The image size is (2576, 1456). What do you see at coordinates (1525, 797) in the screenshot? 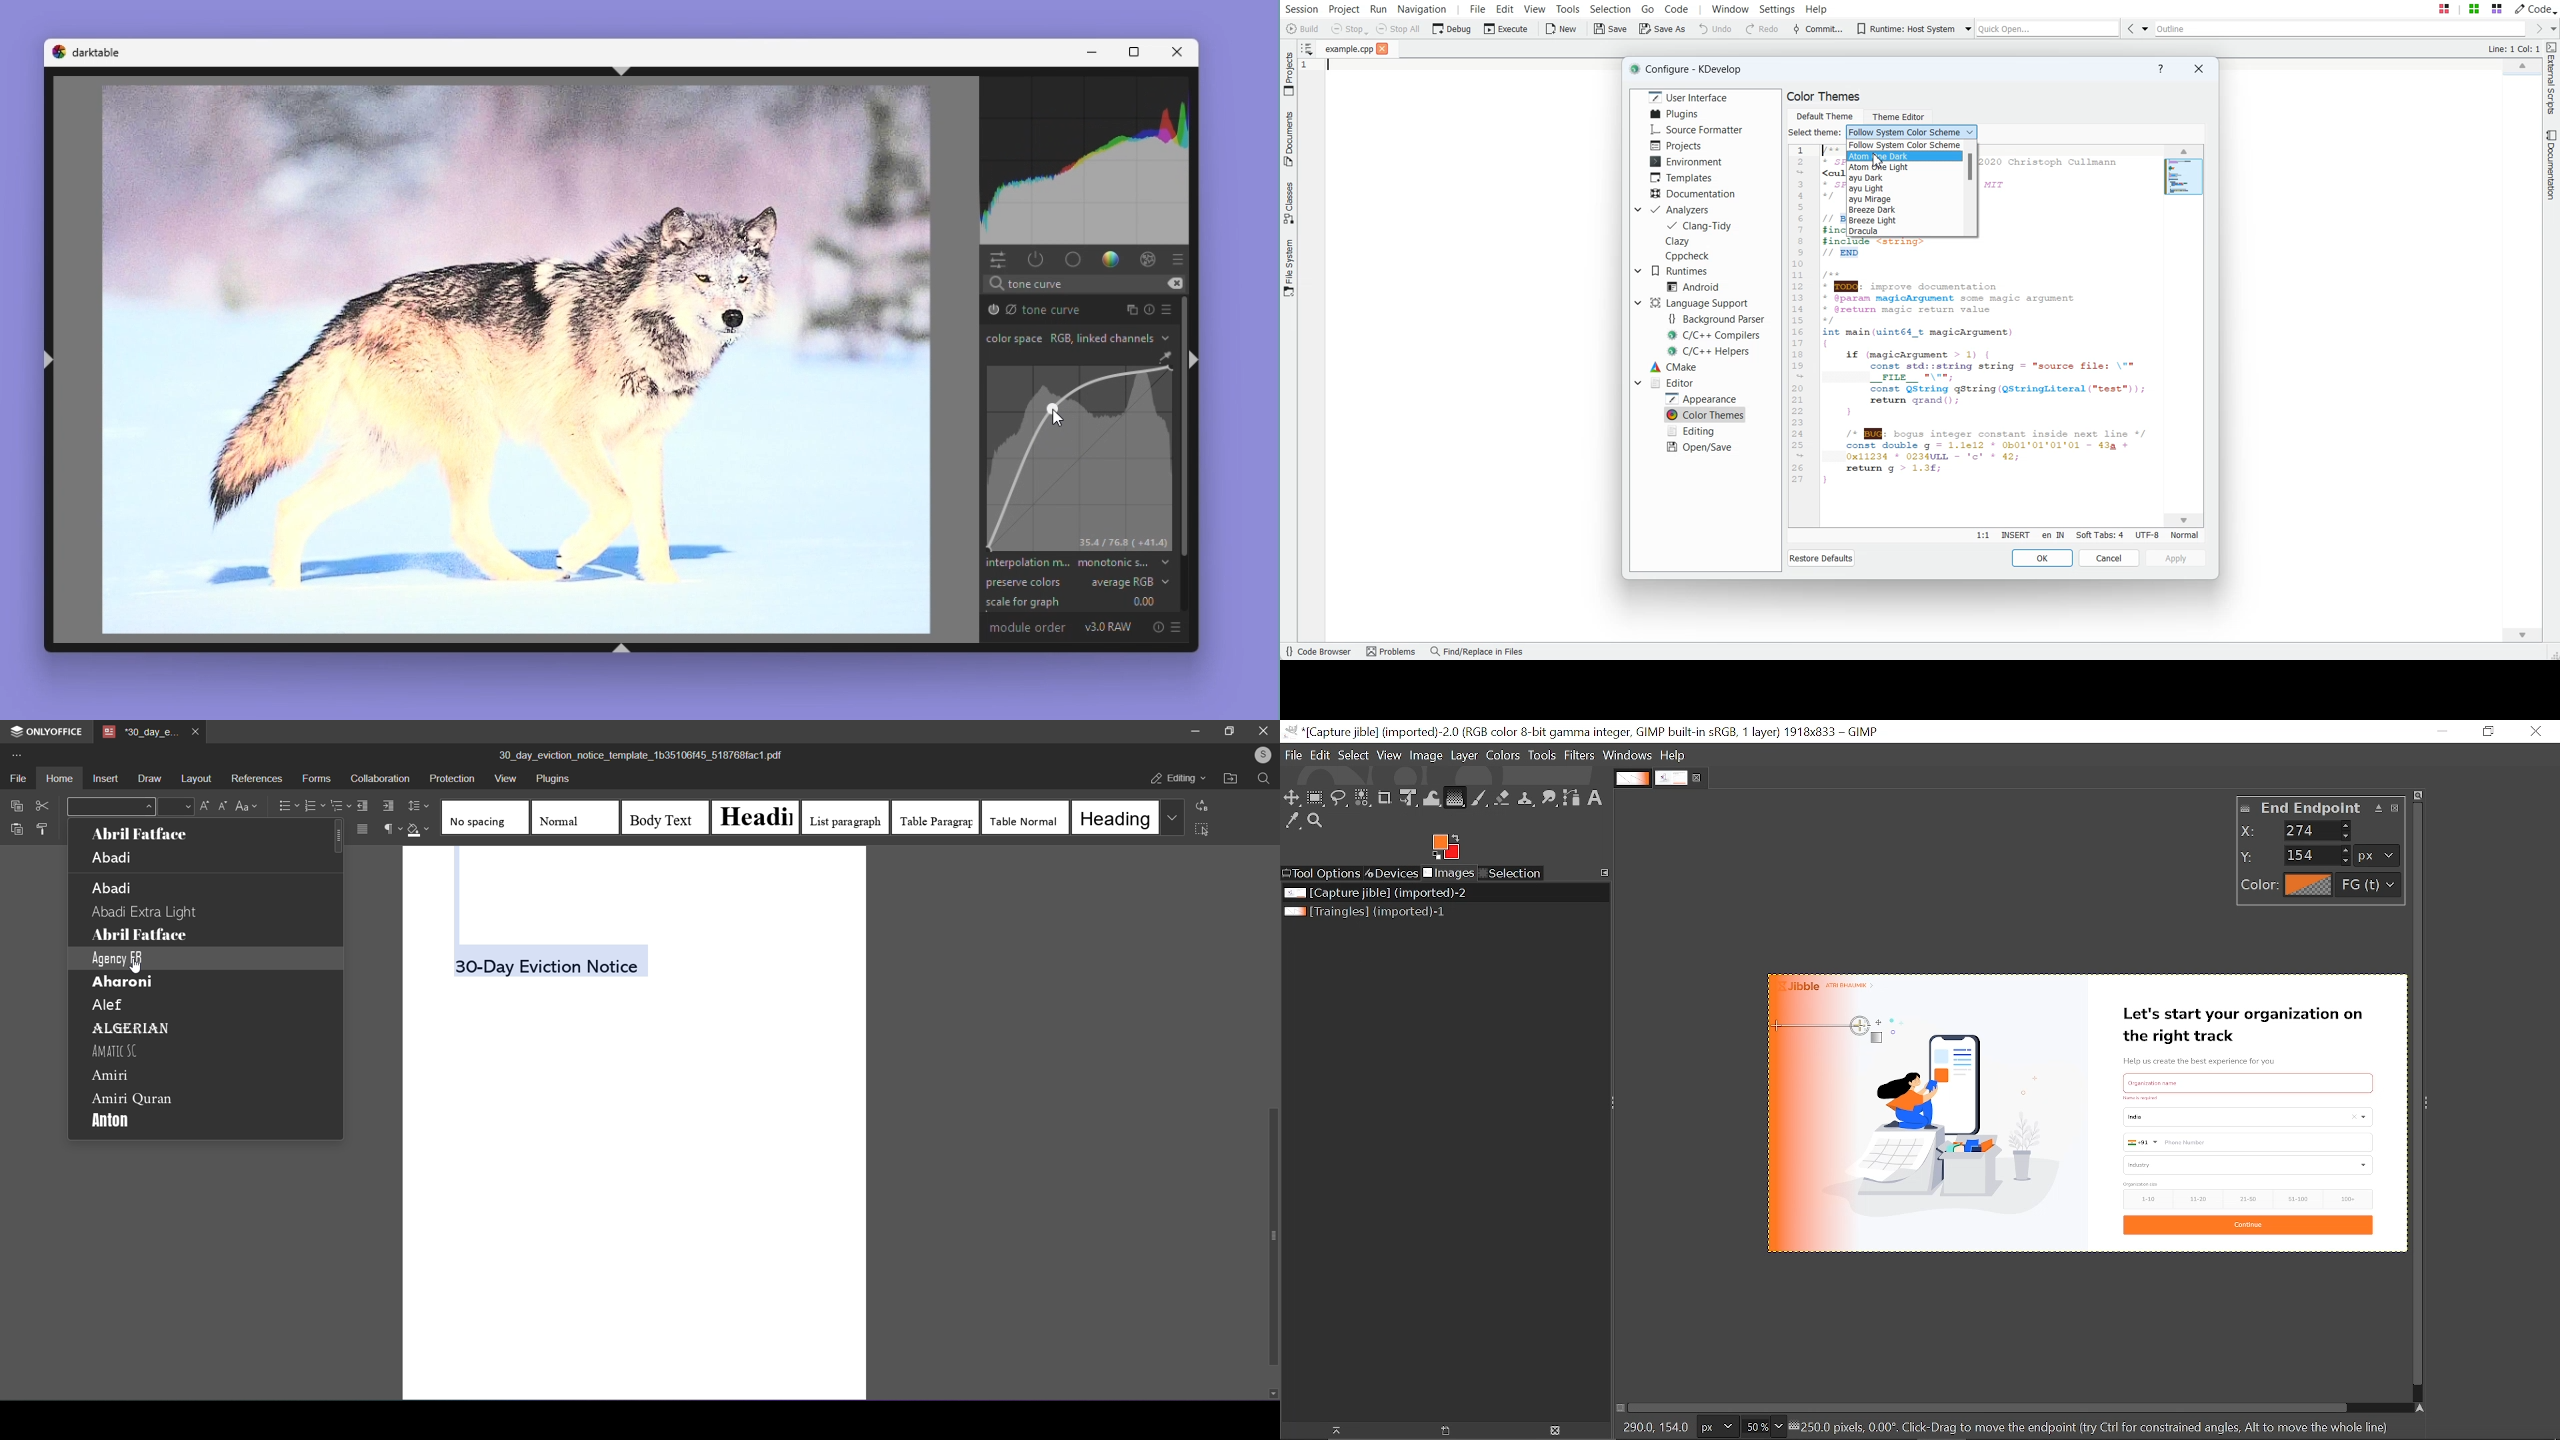
I see `Clone tool` at bounding box center [1525, 797].